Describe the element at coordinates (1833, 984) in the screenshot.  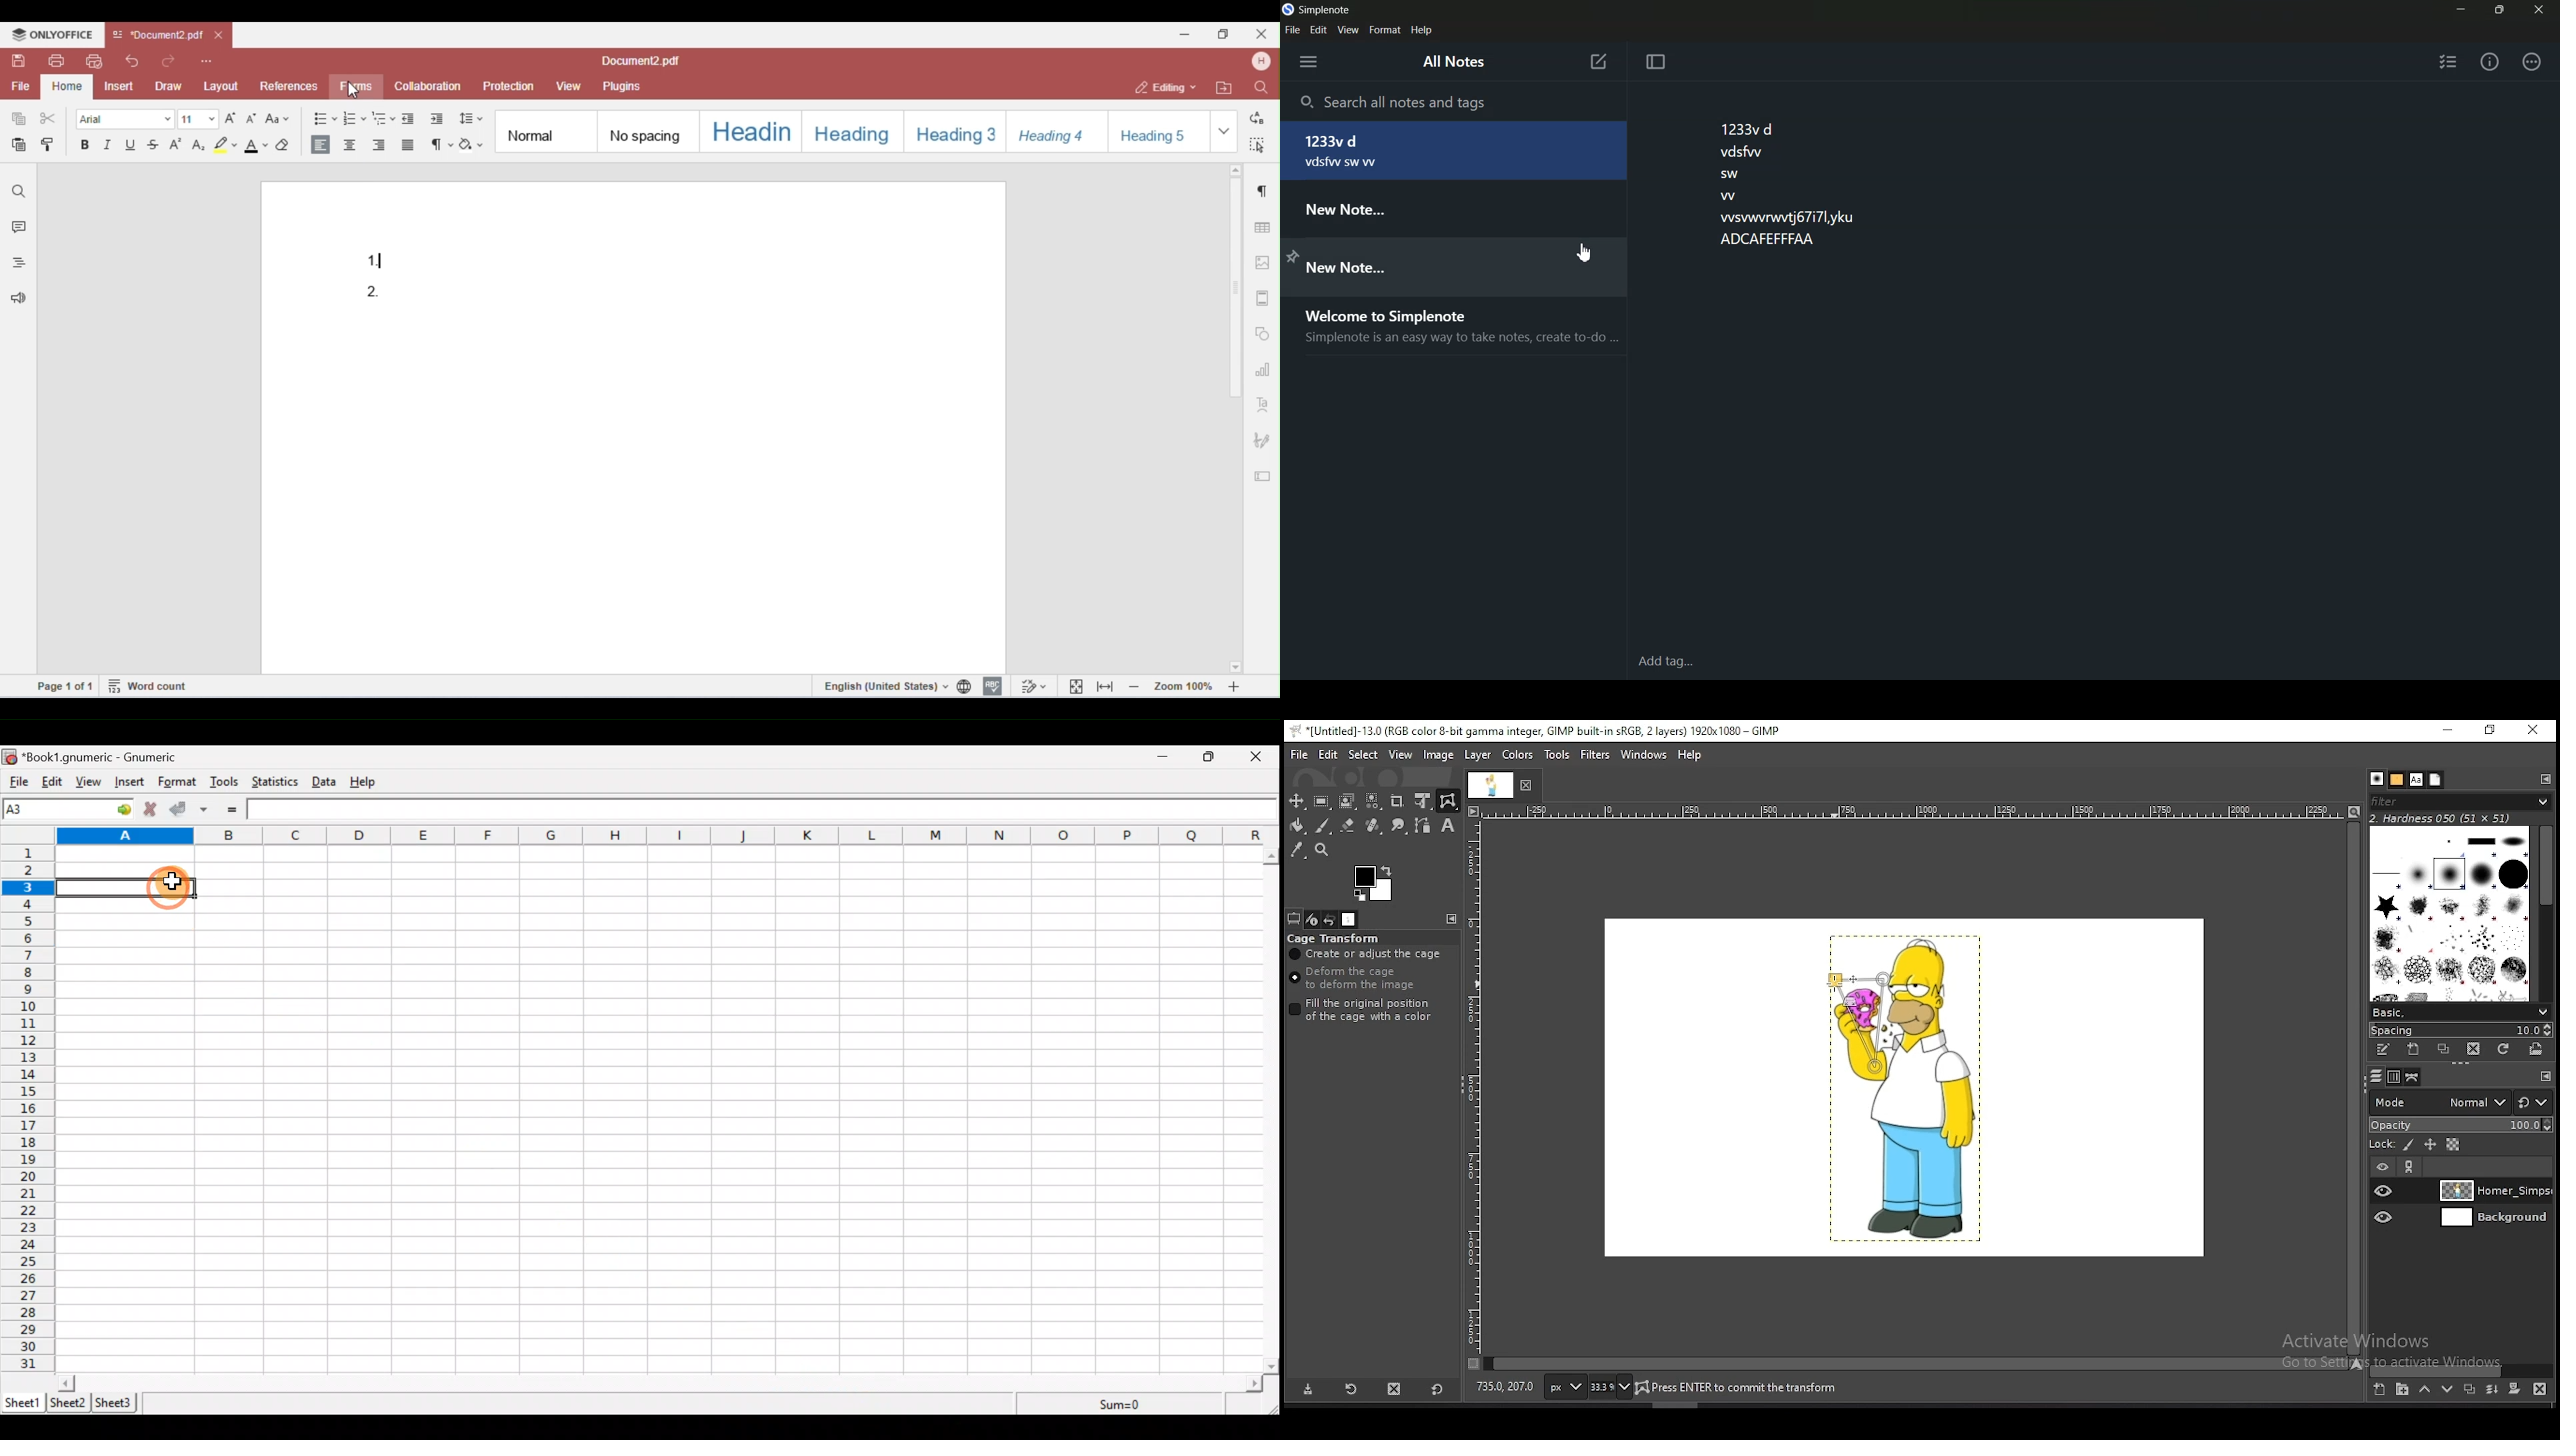
I see `mouse pointer` at that location.